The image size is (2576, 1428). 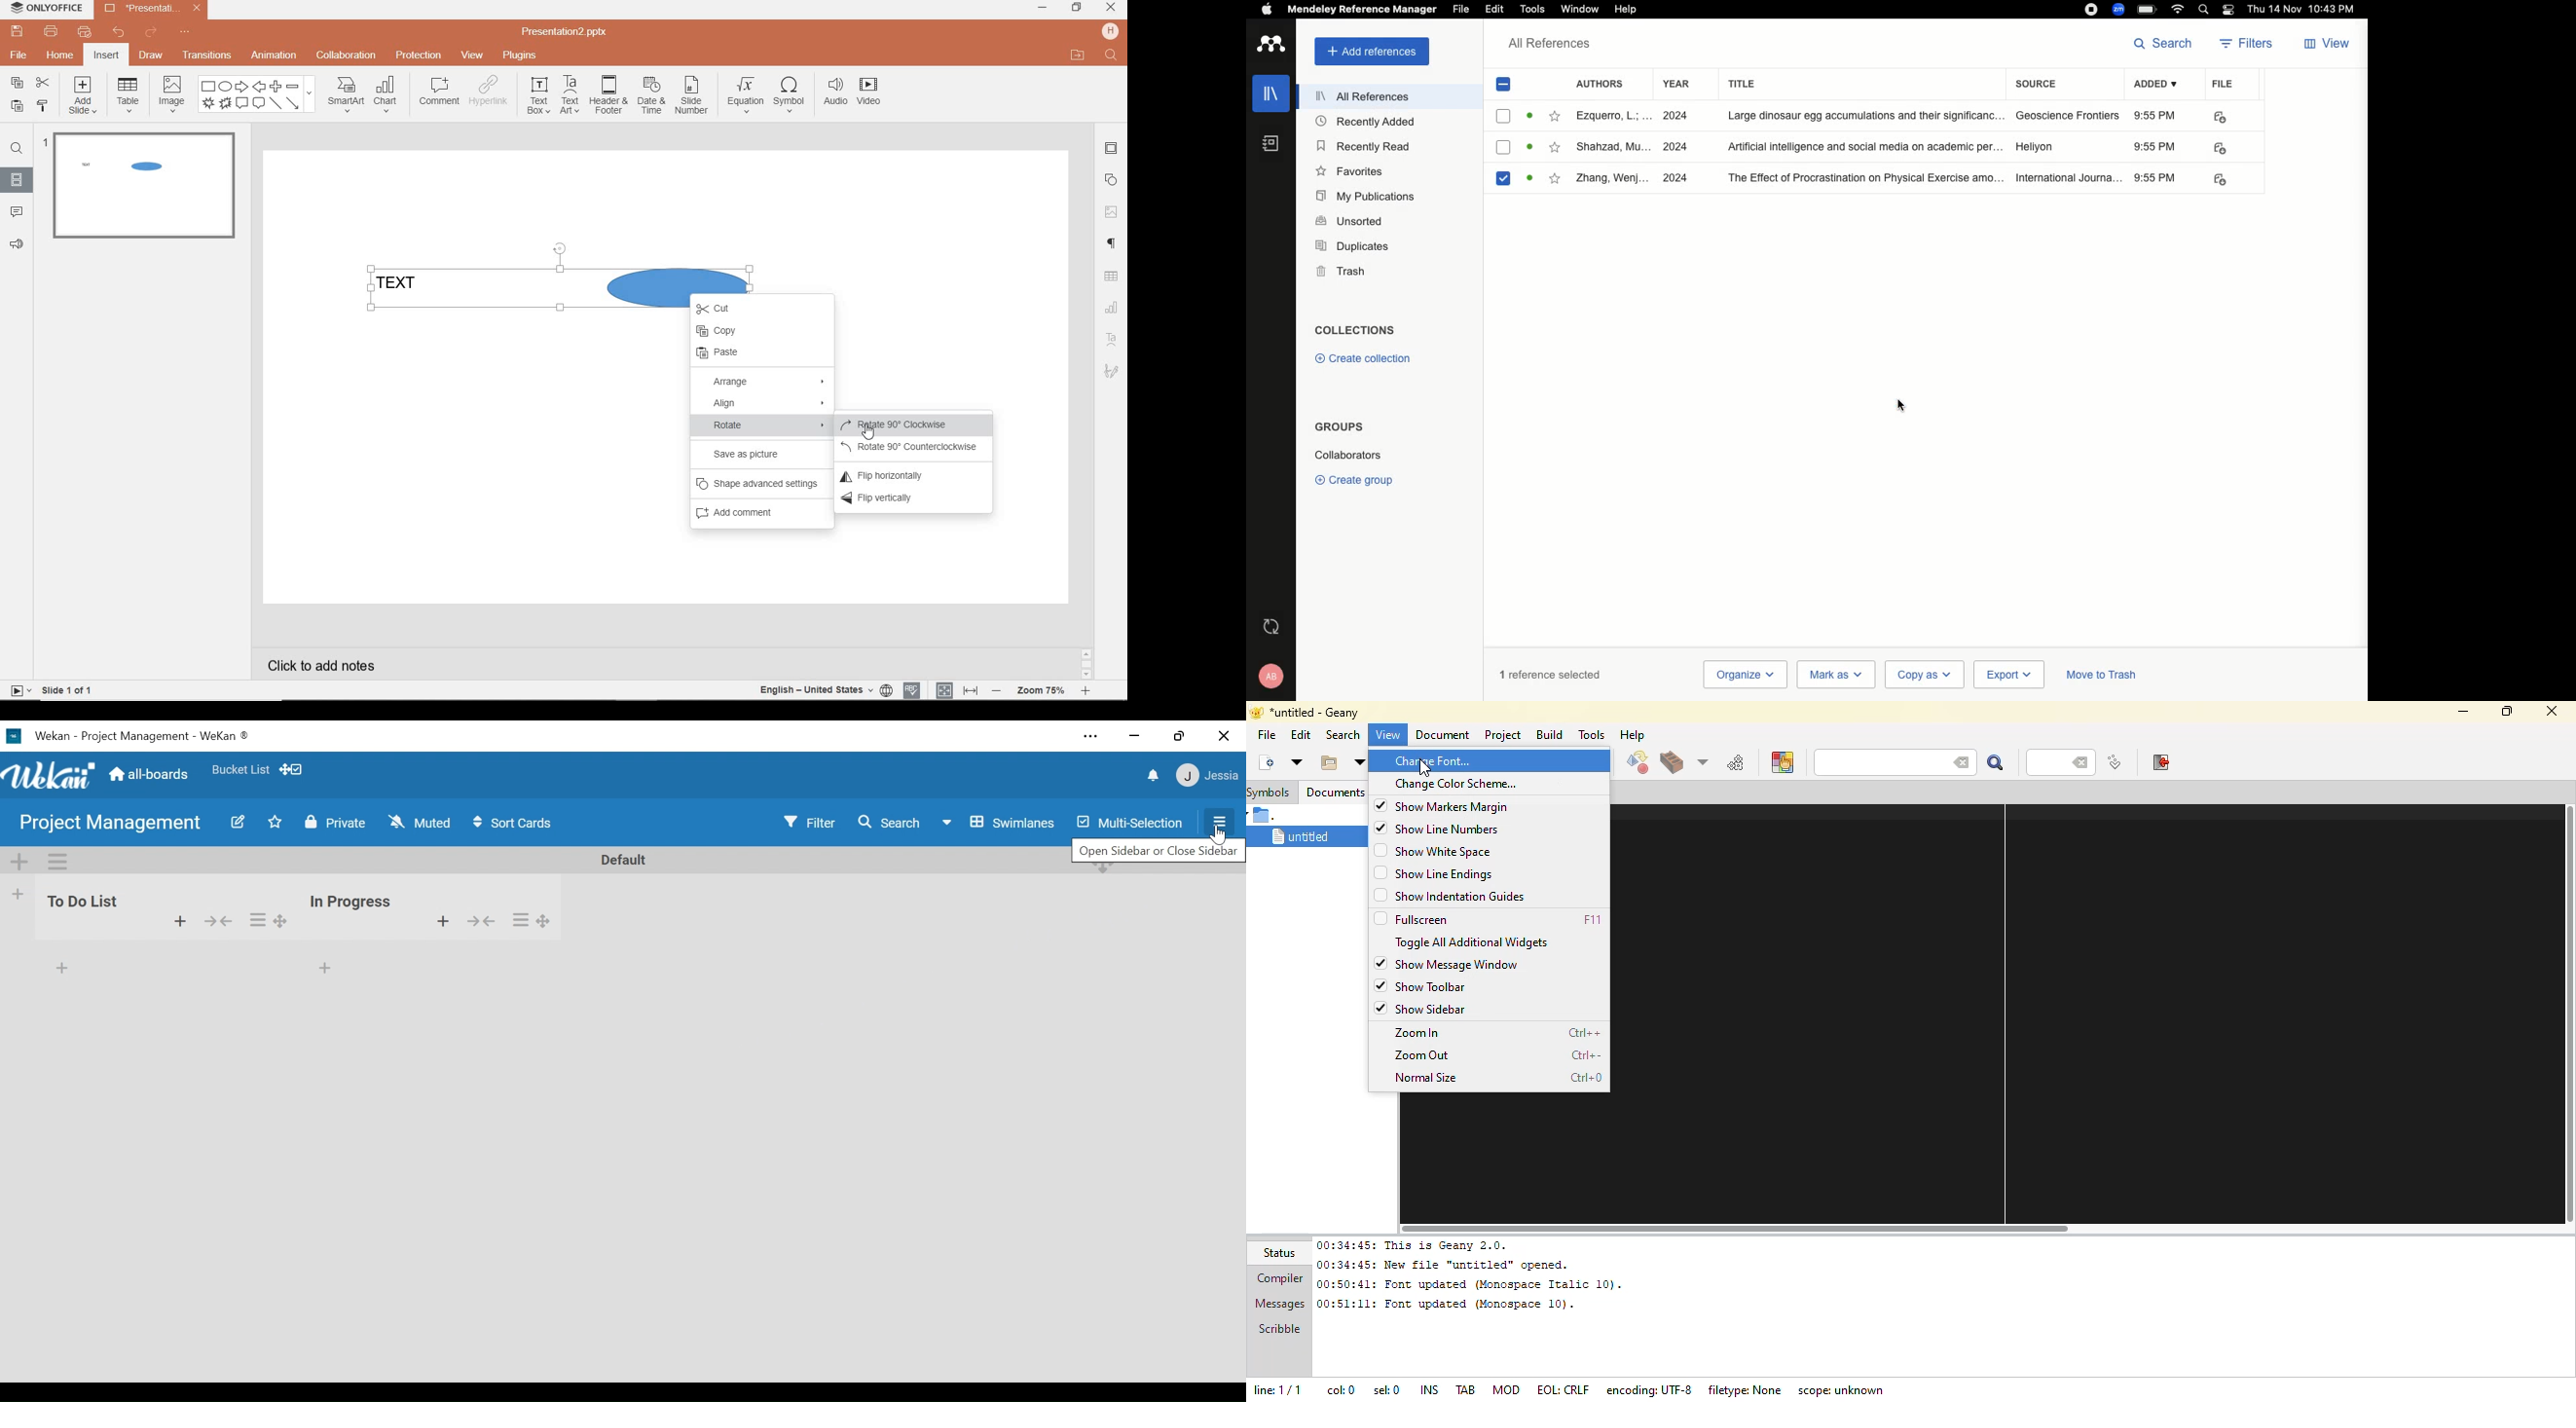 What do you see at coordinates (788, 97) in the screenshot?
I see `symbol` at bounding box center [788, 97].